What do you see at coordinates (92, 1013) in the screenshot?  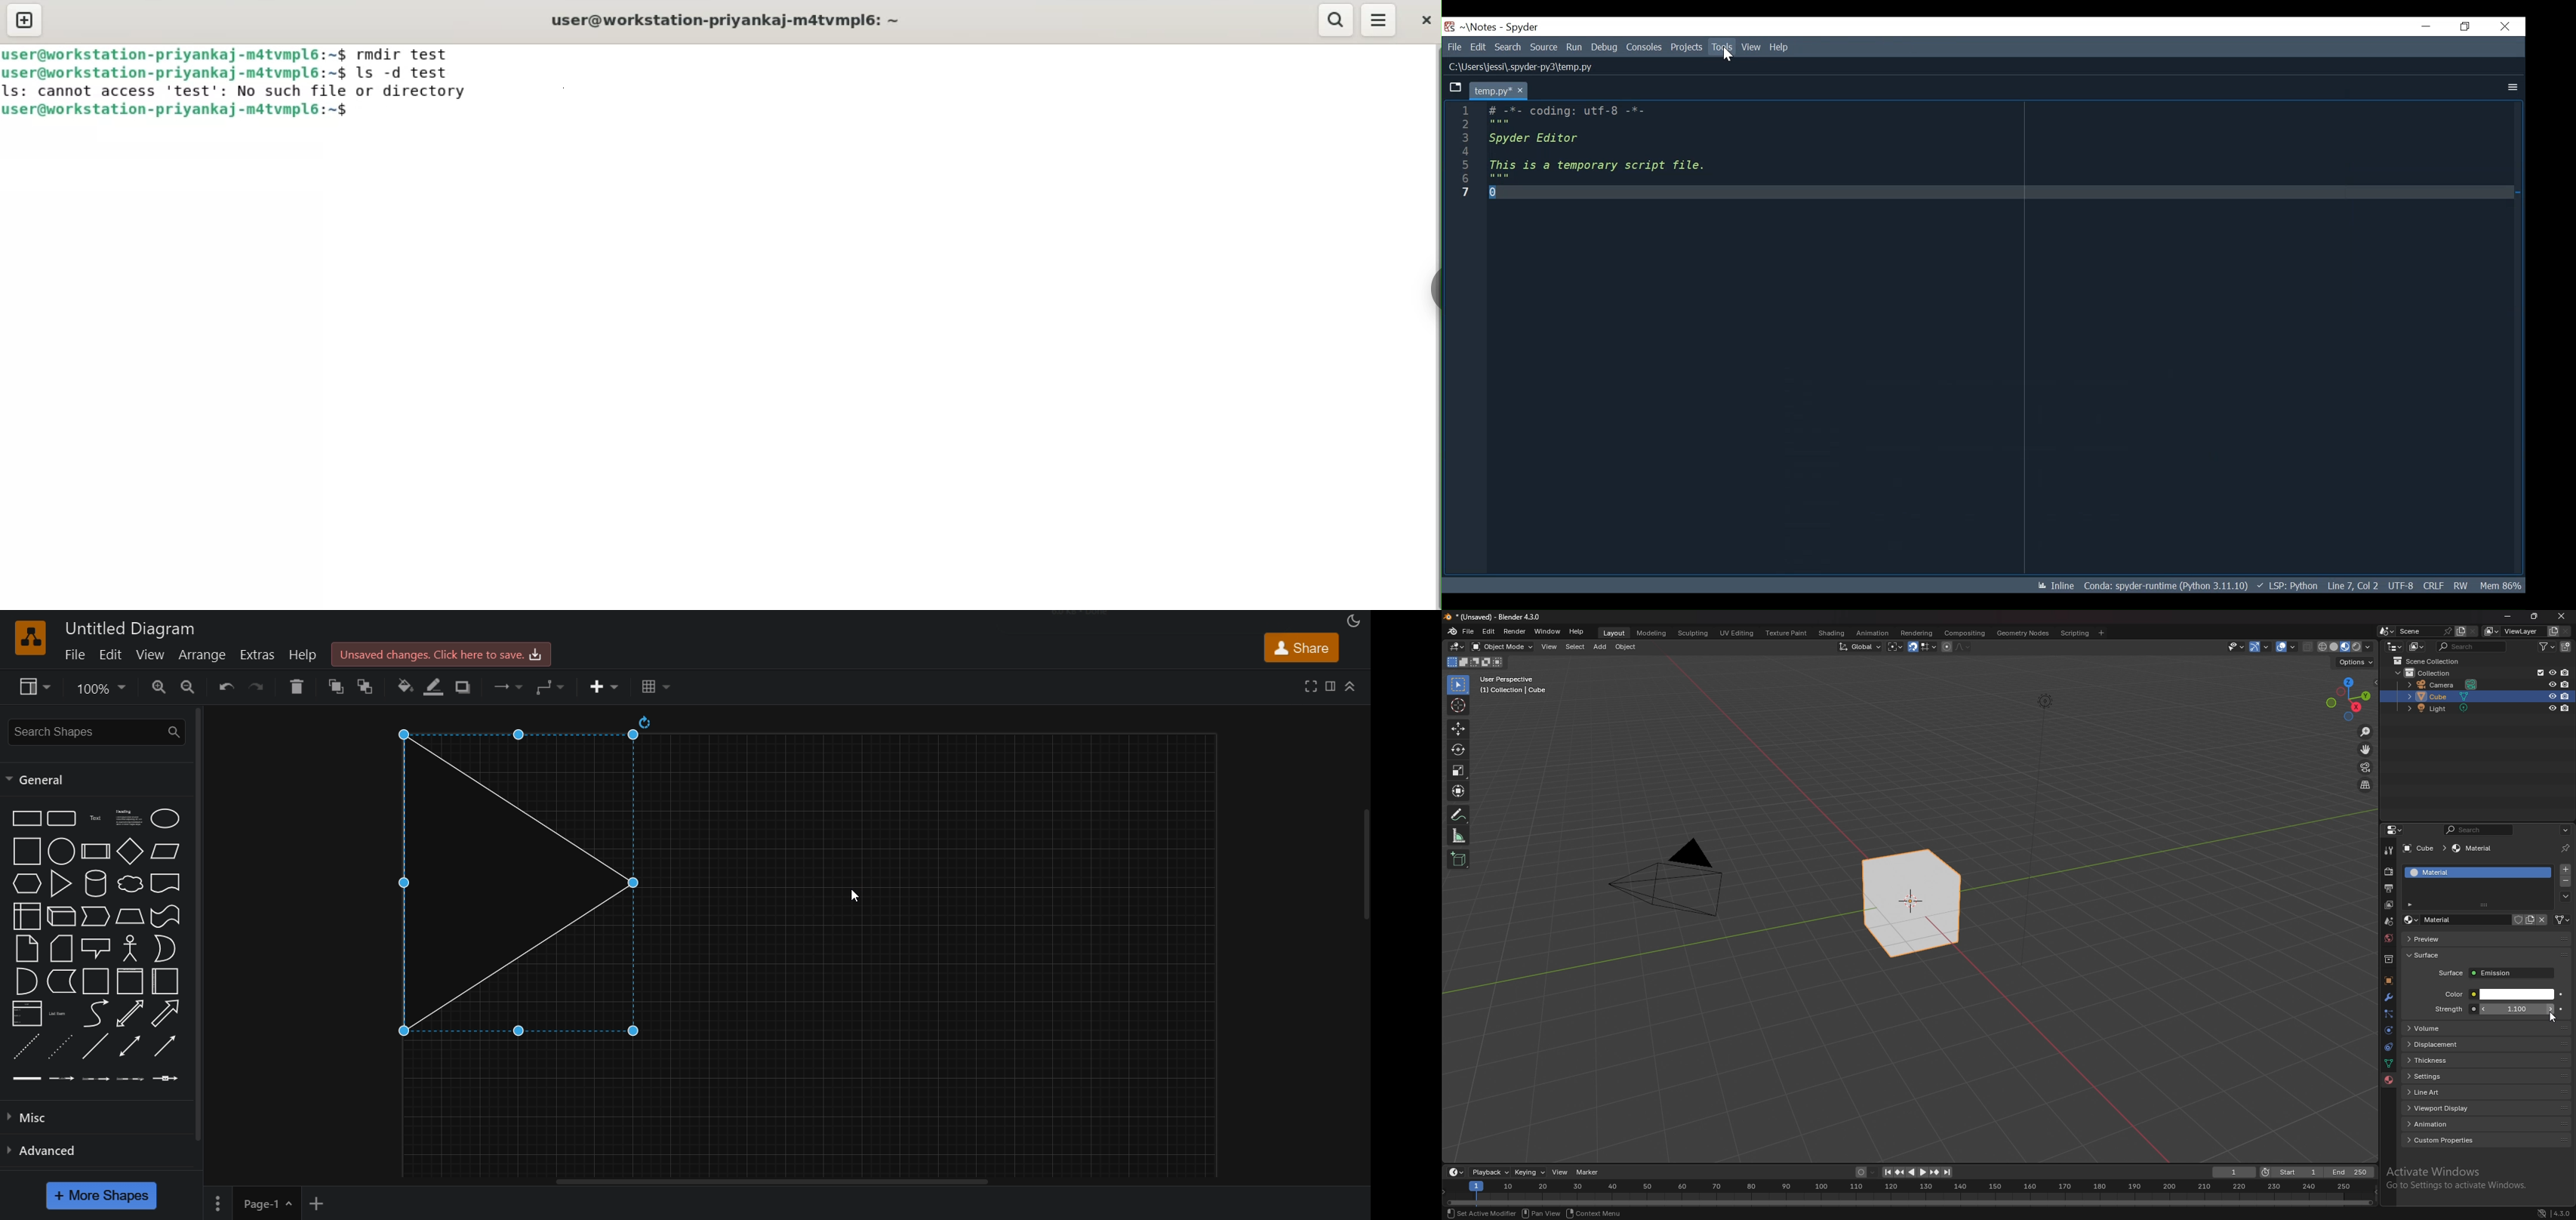 I see `curve` at bounding box center [92, 1013].